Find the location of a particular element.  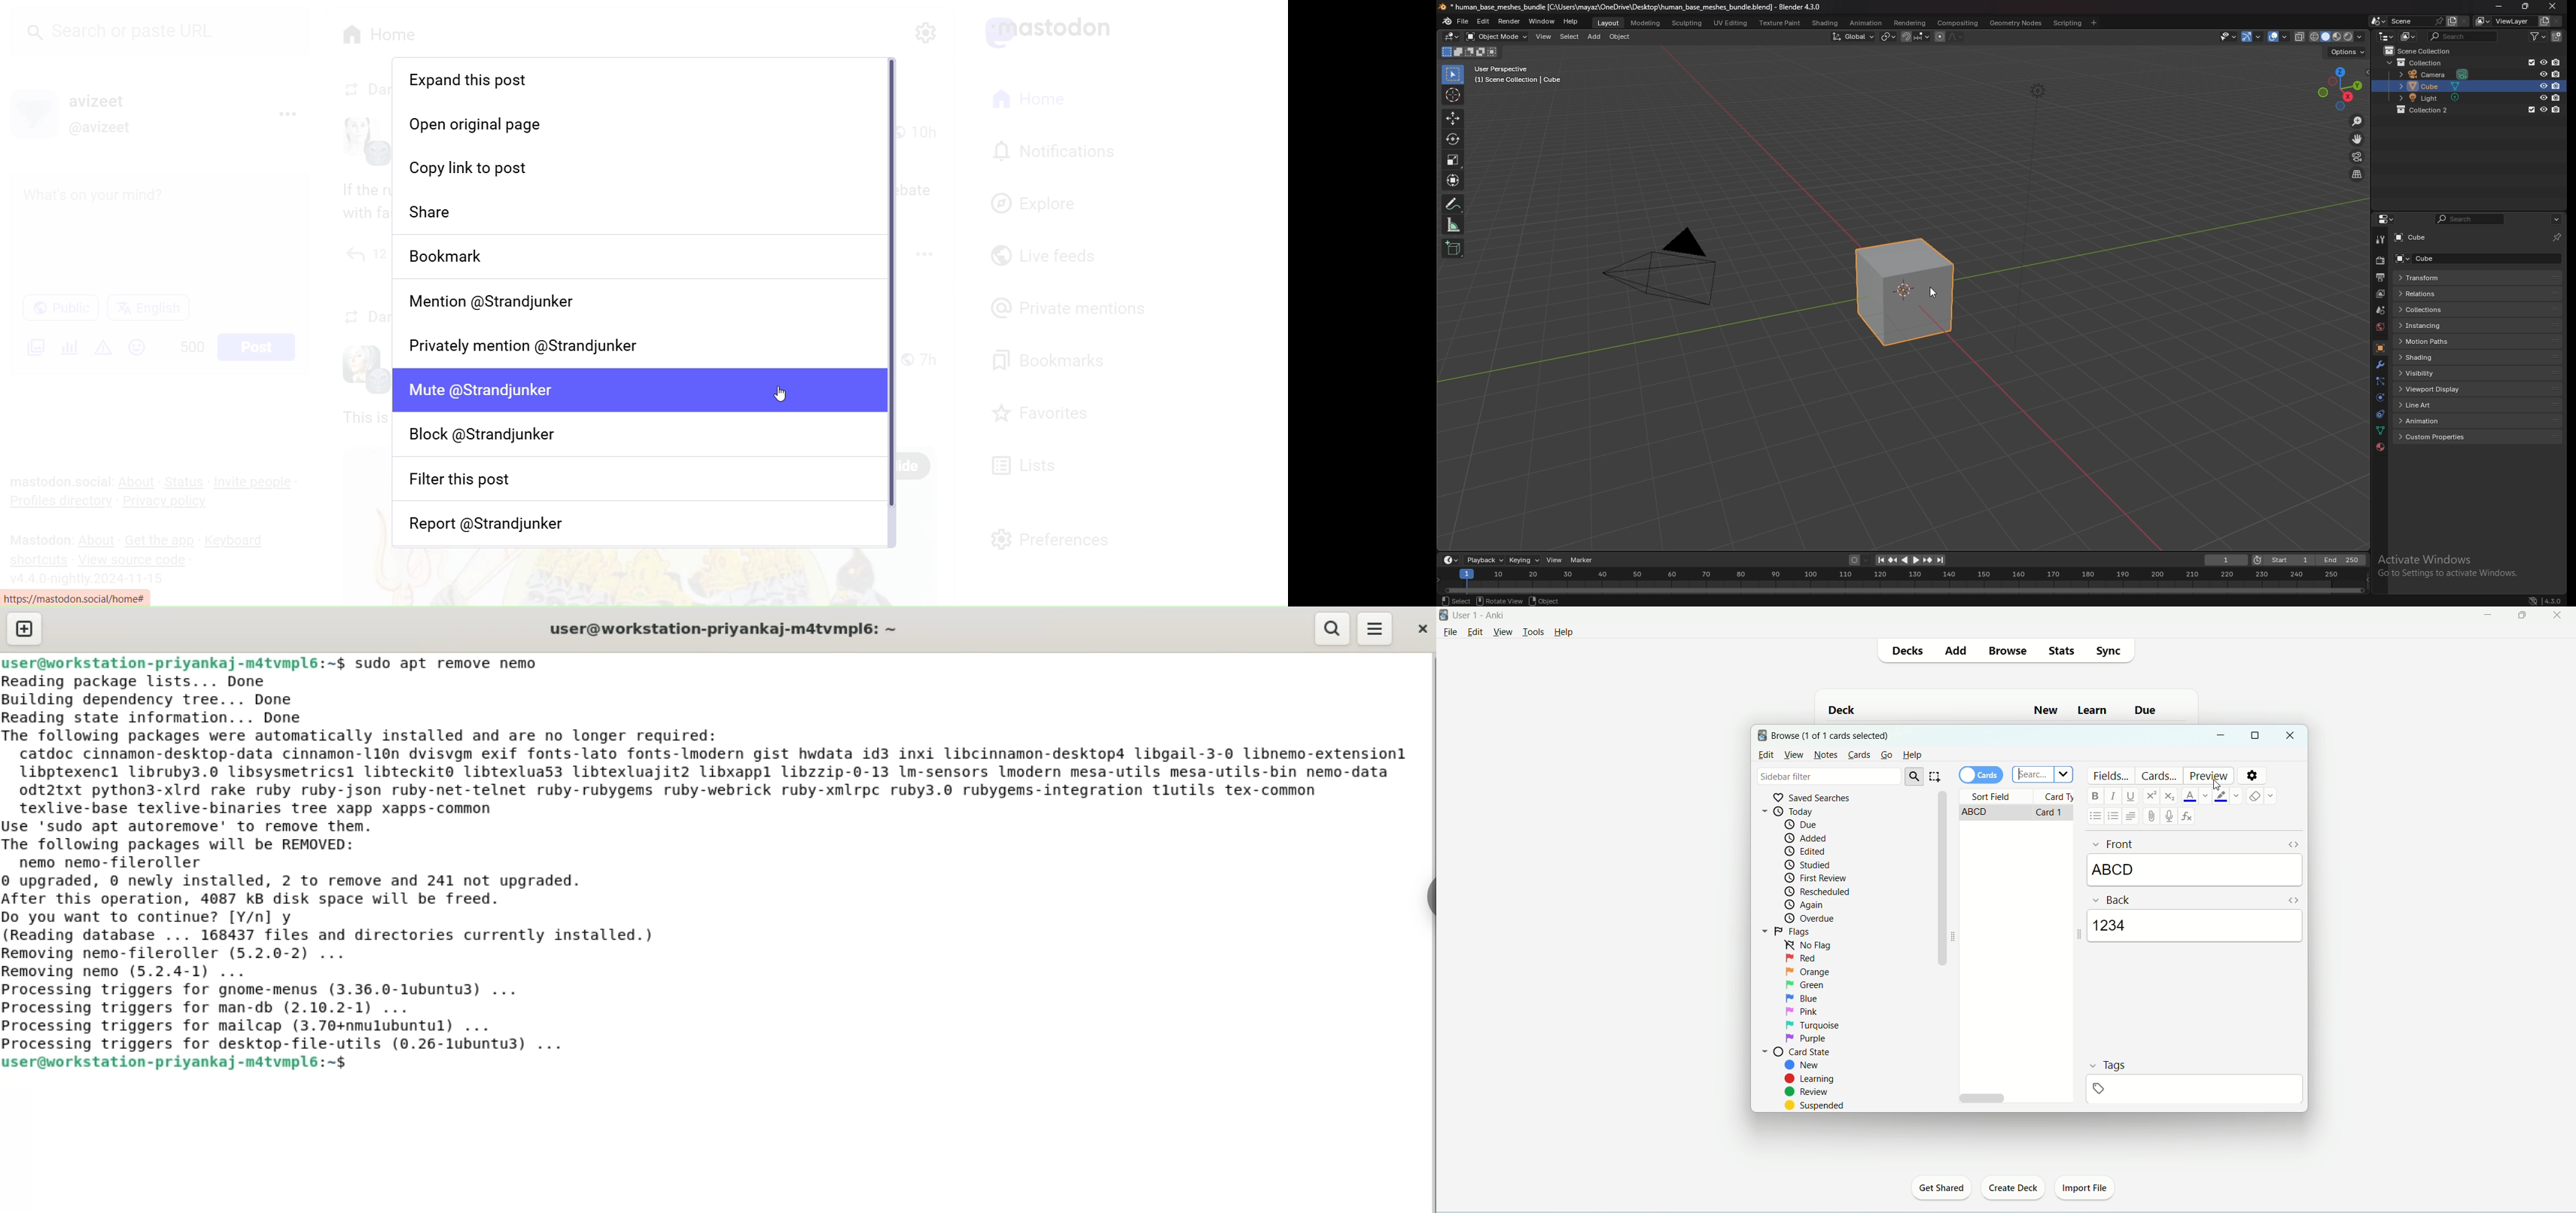

file is located at coordinates (1463, 22).